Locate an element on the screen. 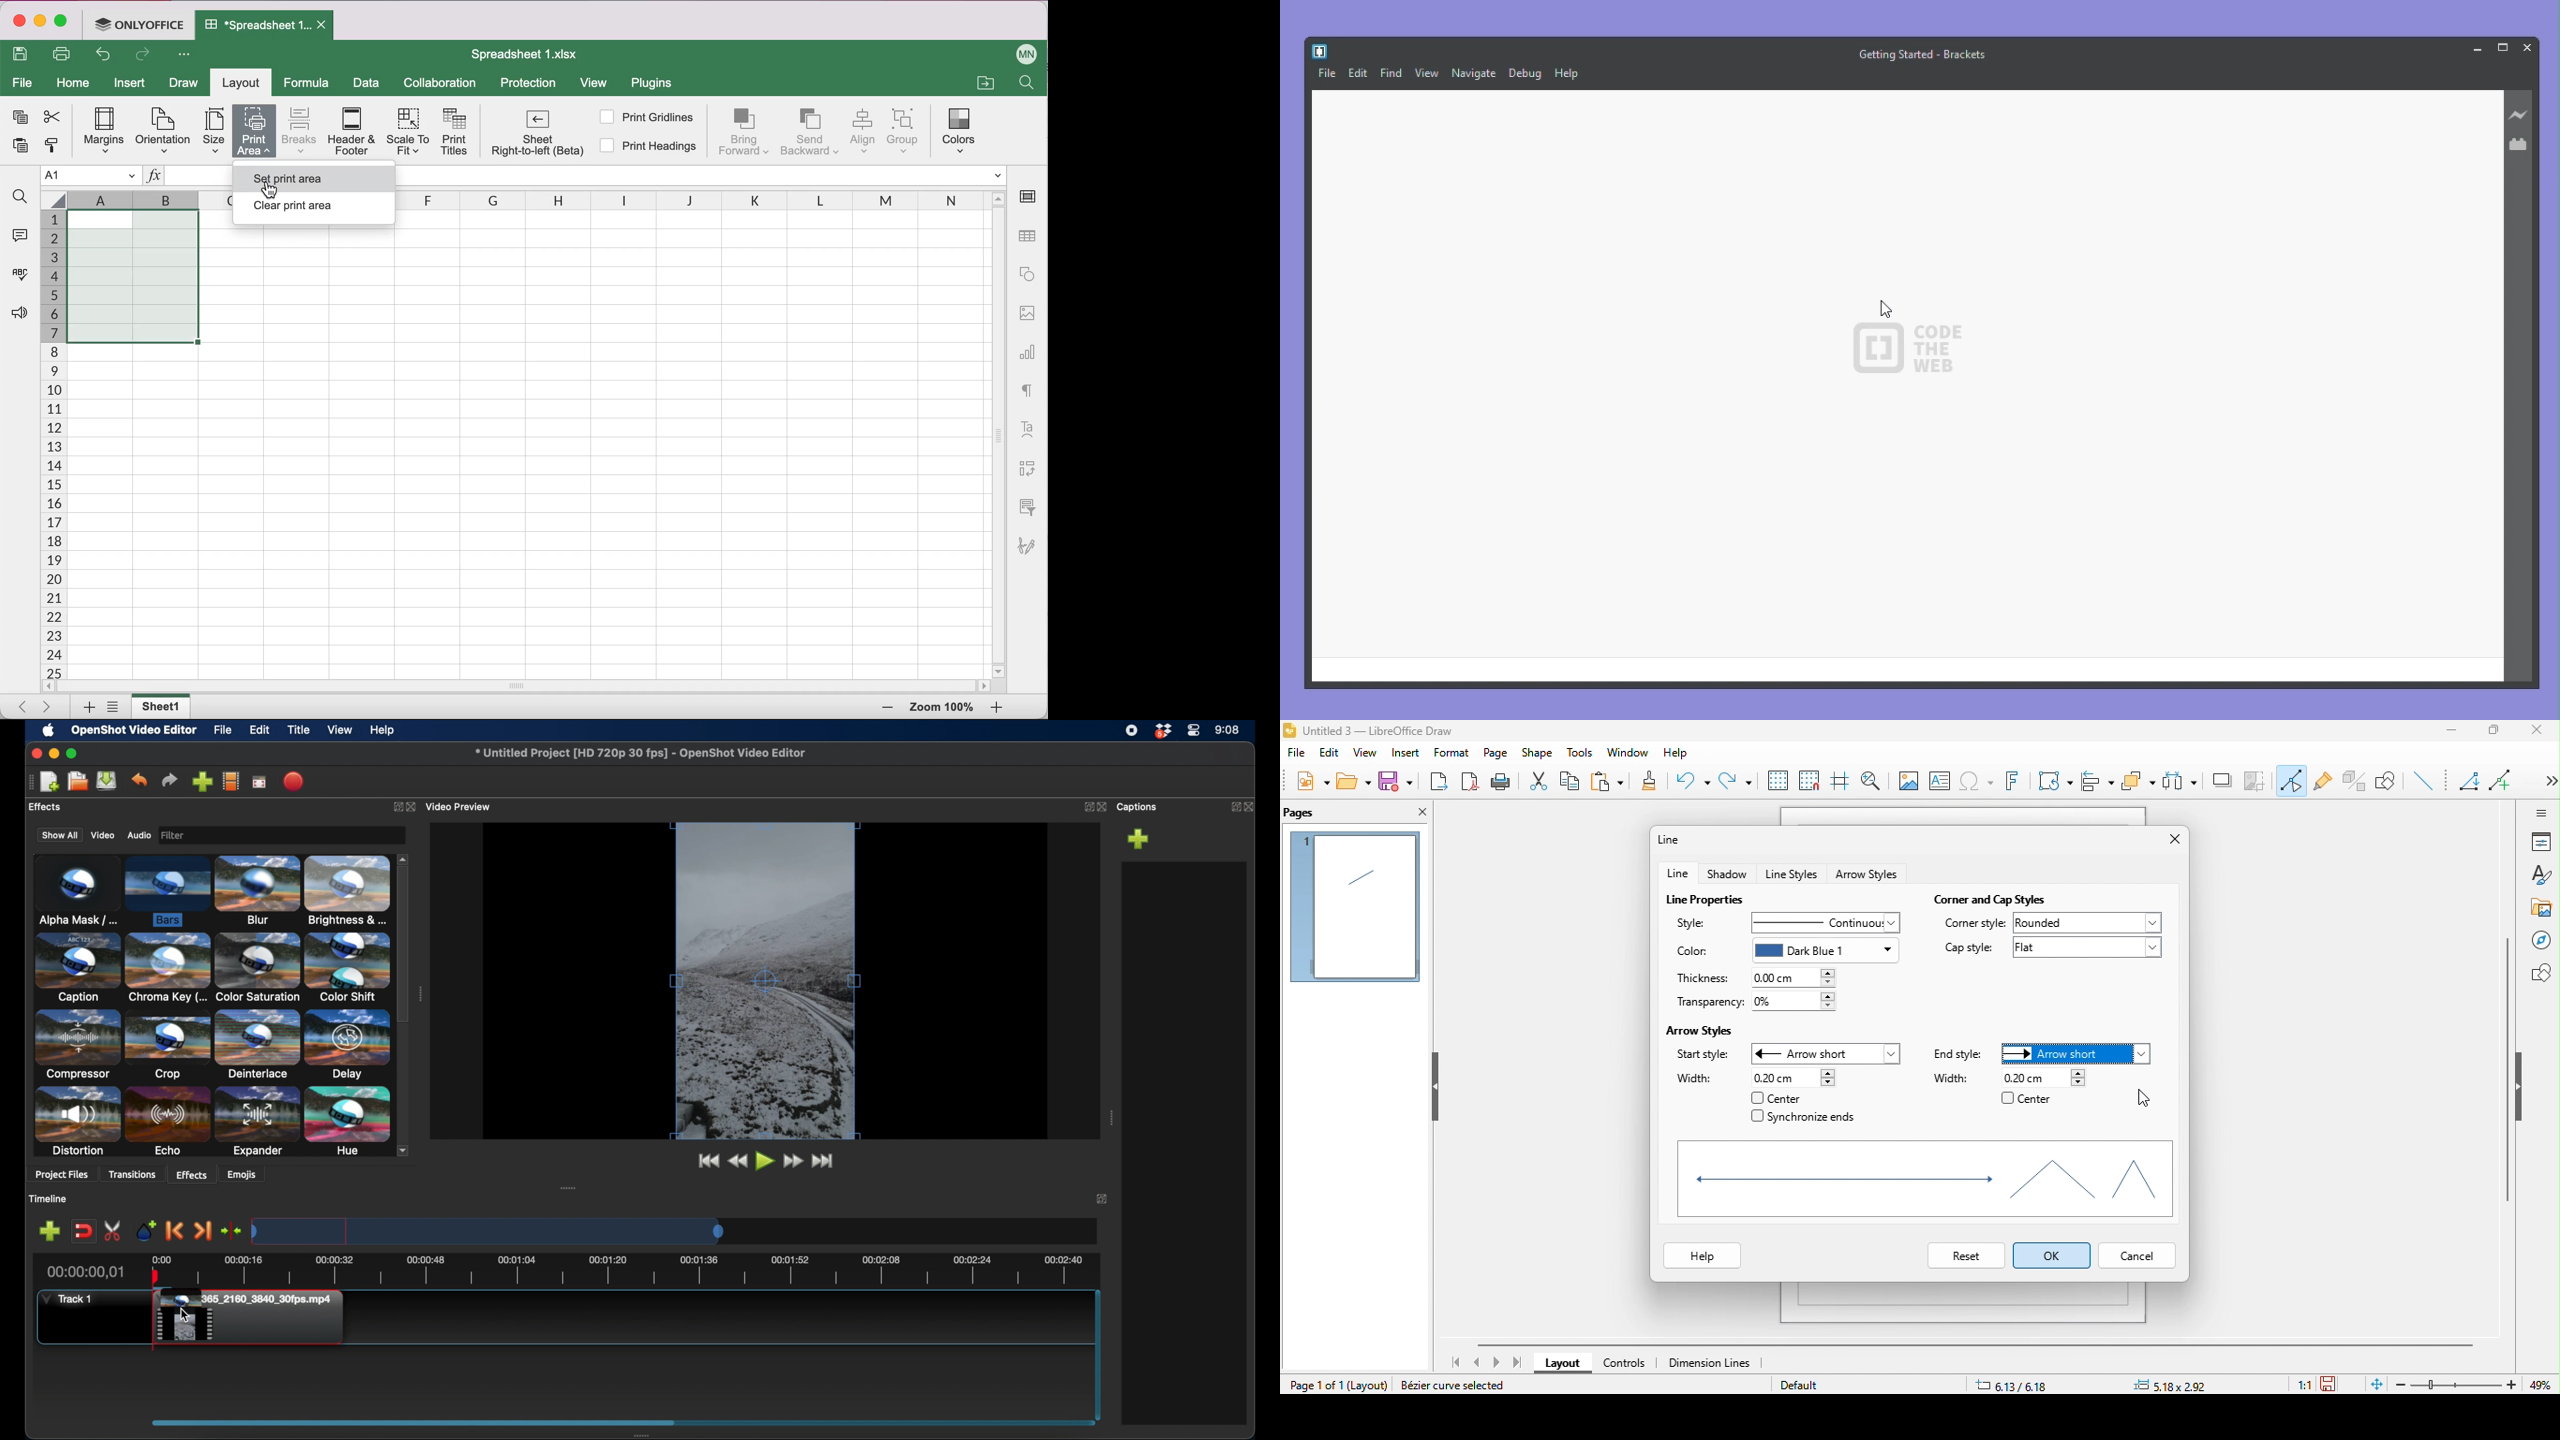  formula bar is located at coordinates (706, 175).